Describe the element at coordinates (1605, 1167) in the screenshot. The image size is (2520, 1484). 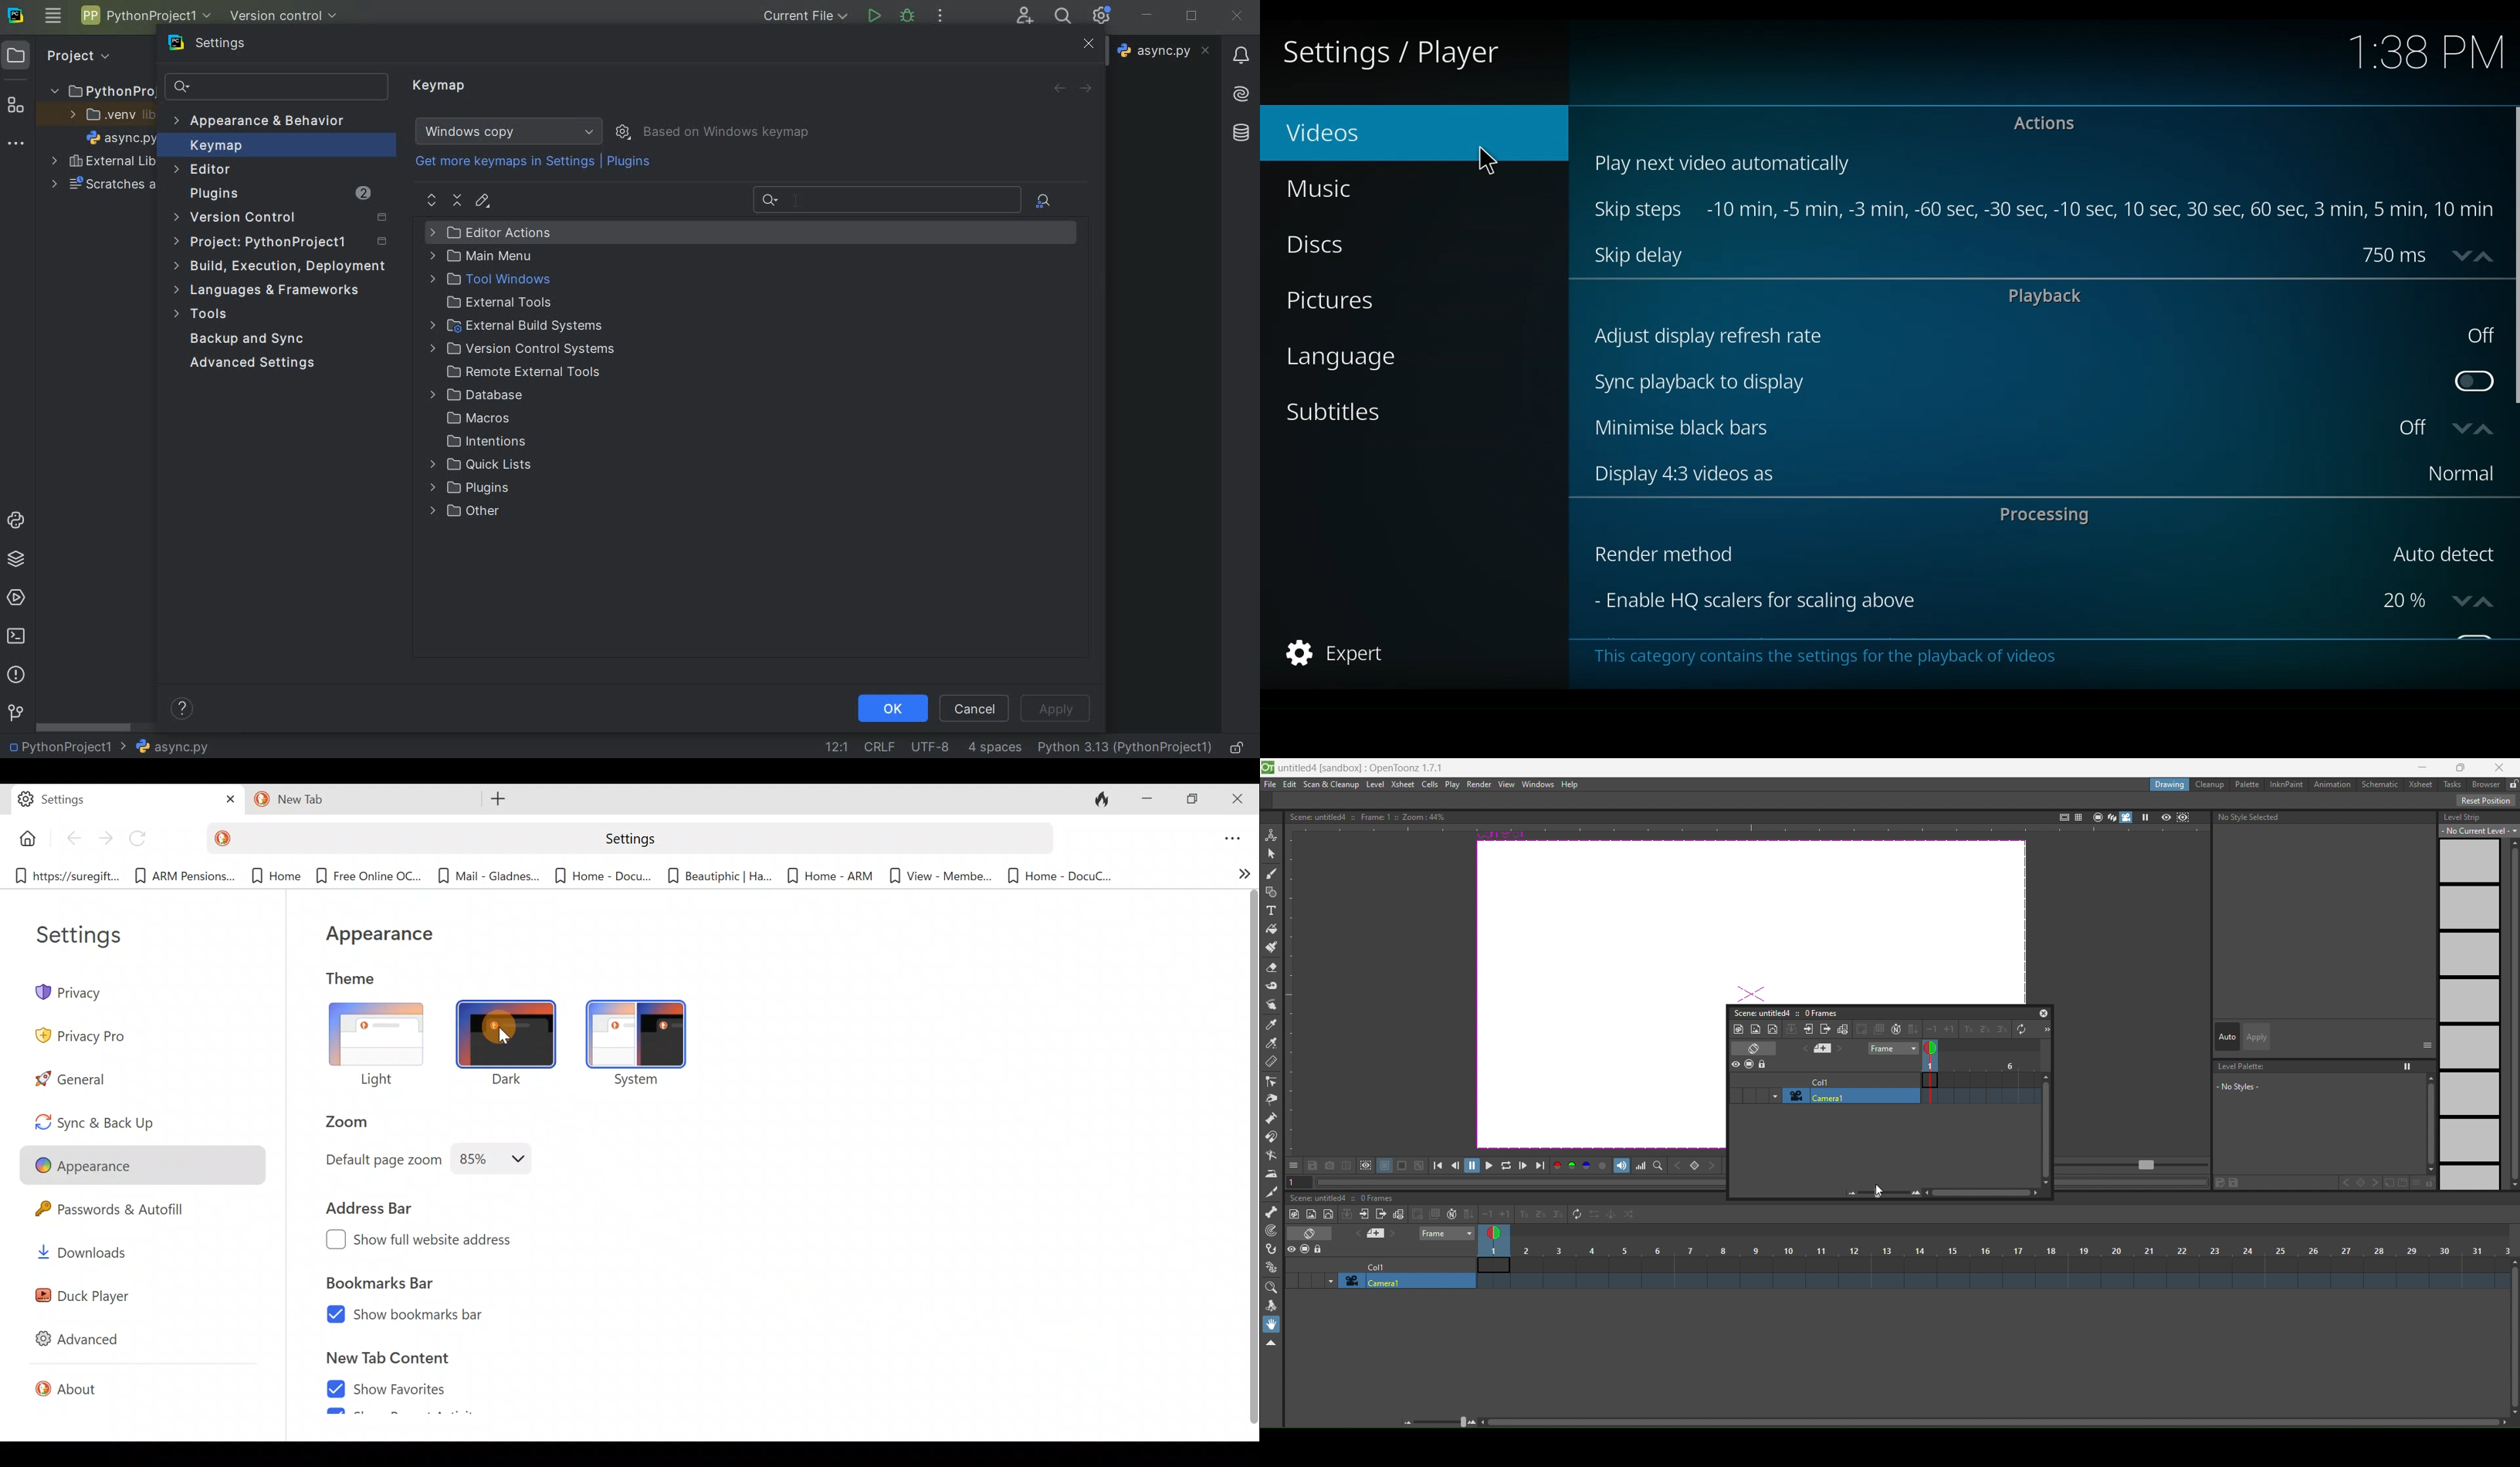
I see `channel` at that location.